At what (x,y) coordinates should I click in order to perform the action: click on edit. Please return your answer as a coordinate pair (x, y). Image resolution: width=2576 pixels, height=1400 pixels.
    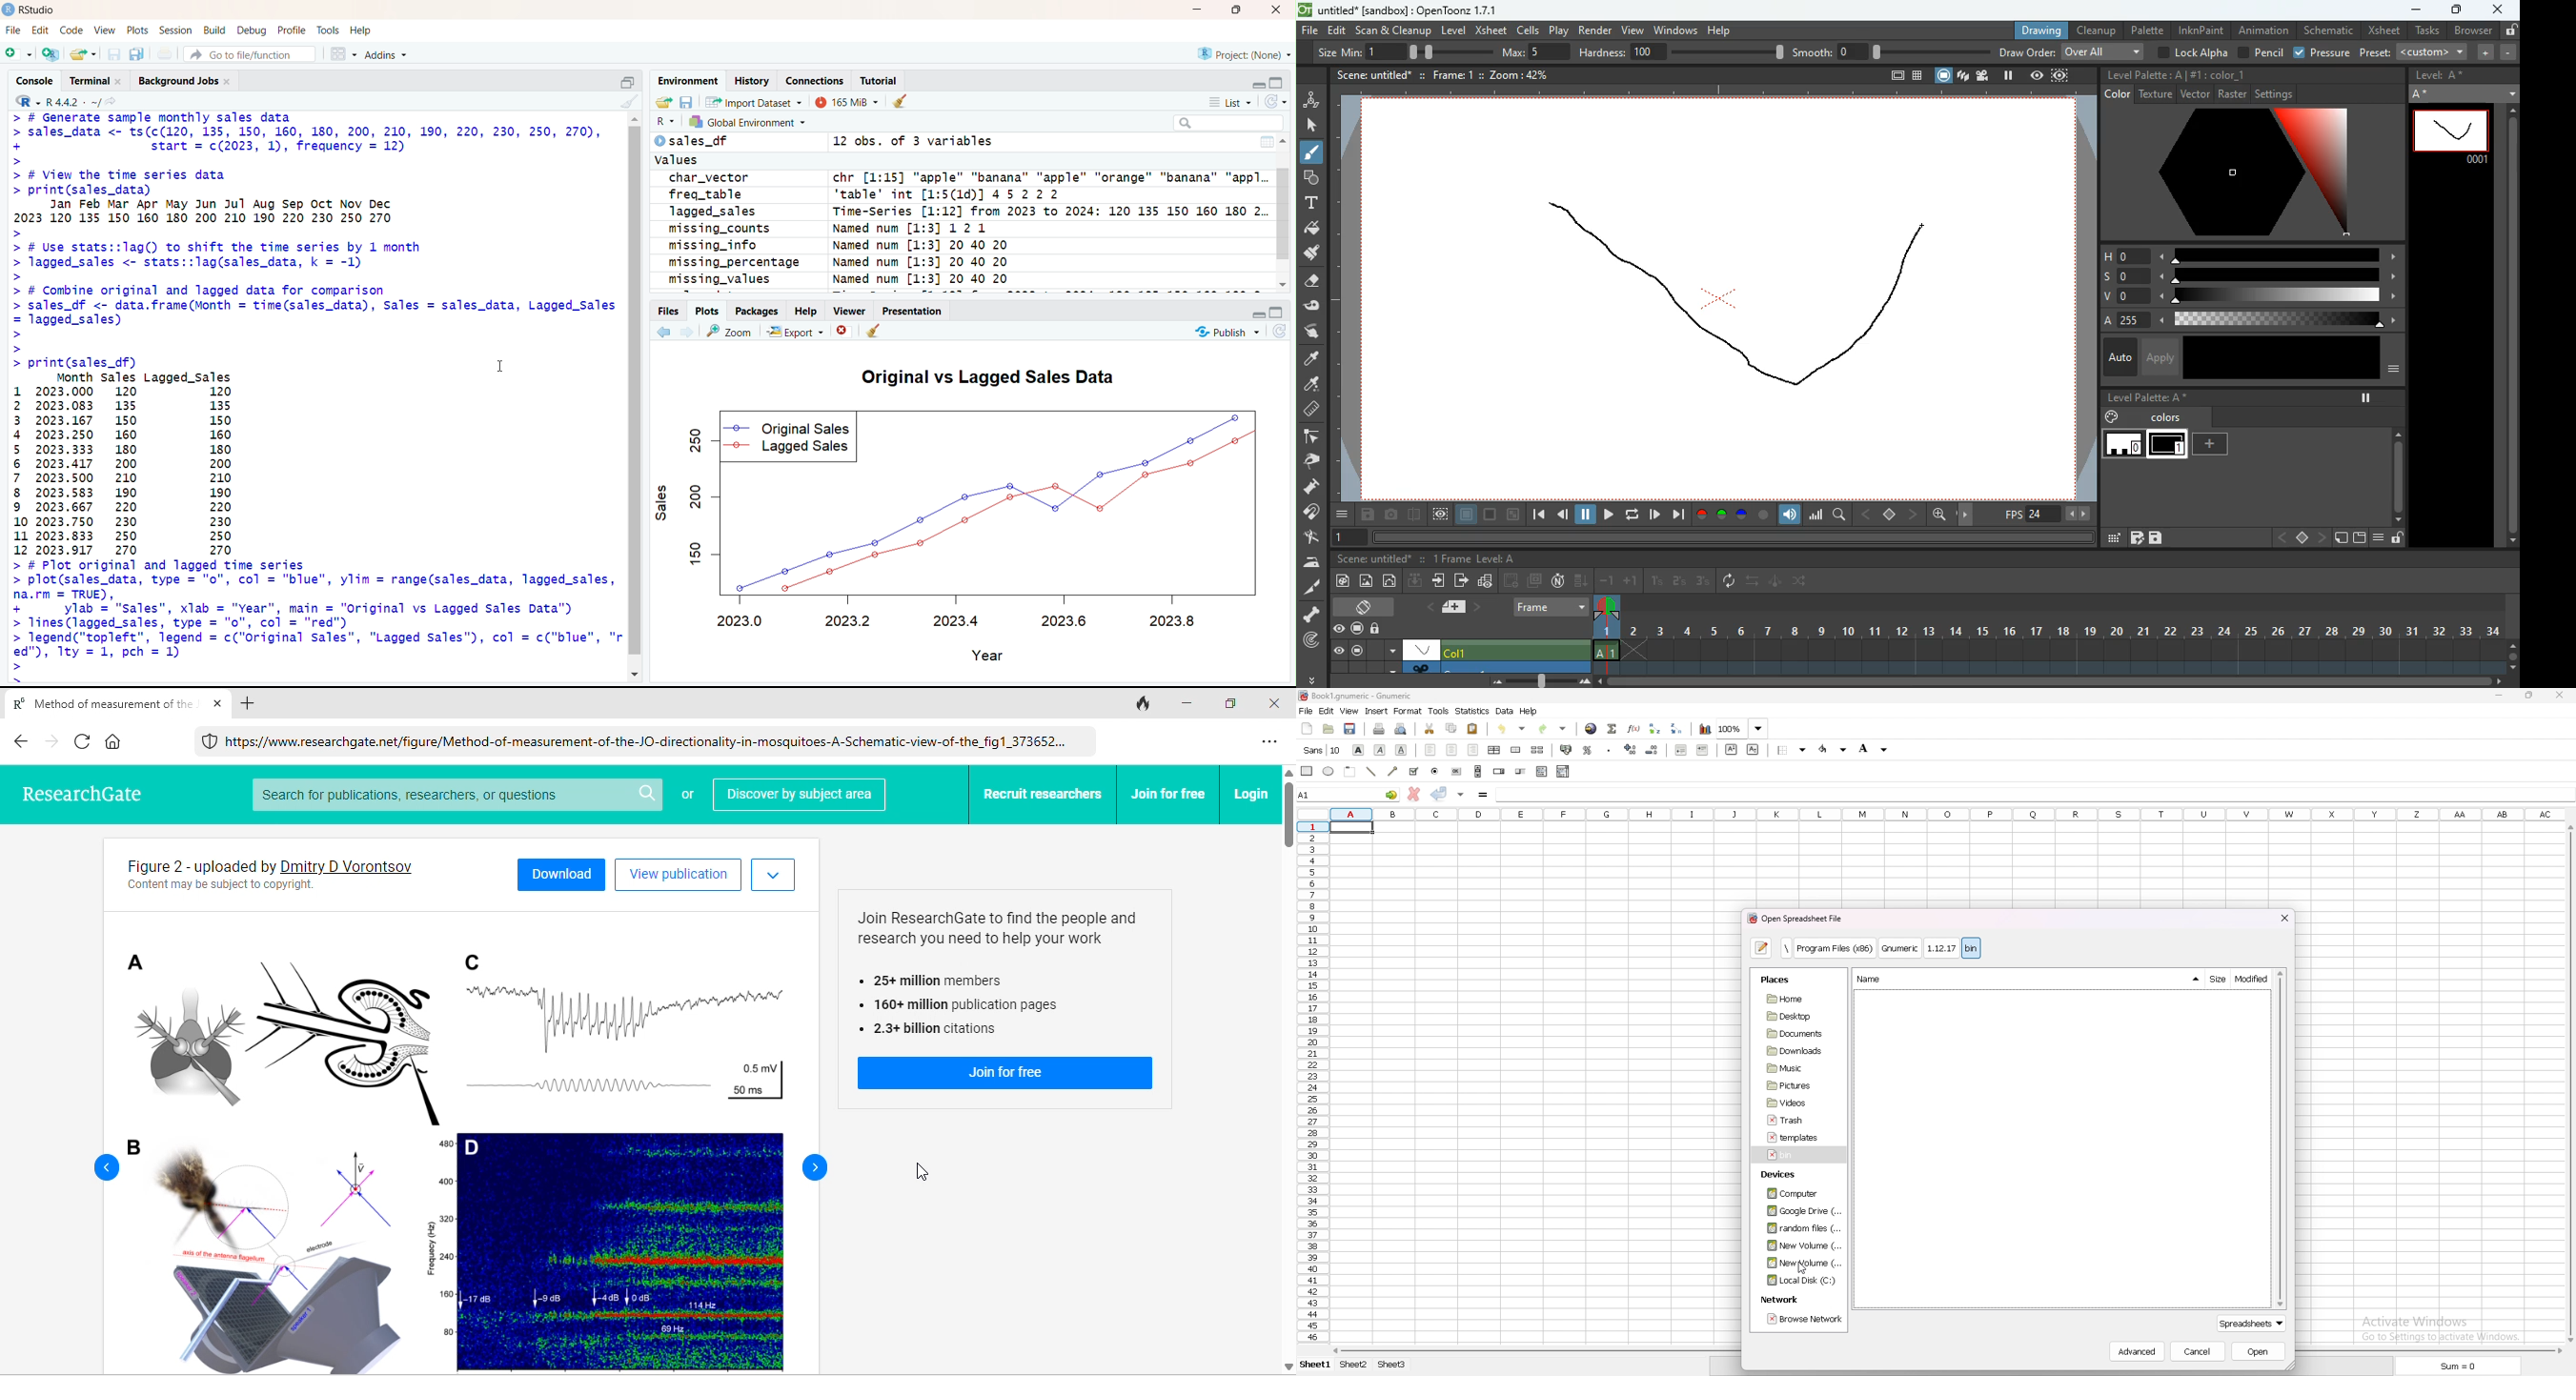
    Looking at the image, I should click on (40, 30).